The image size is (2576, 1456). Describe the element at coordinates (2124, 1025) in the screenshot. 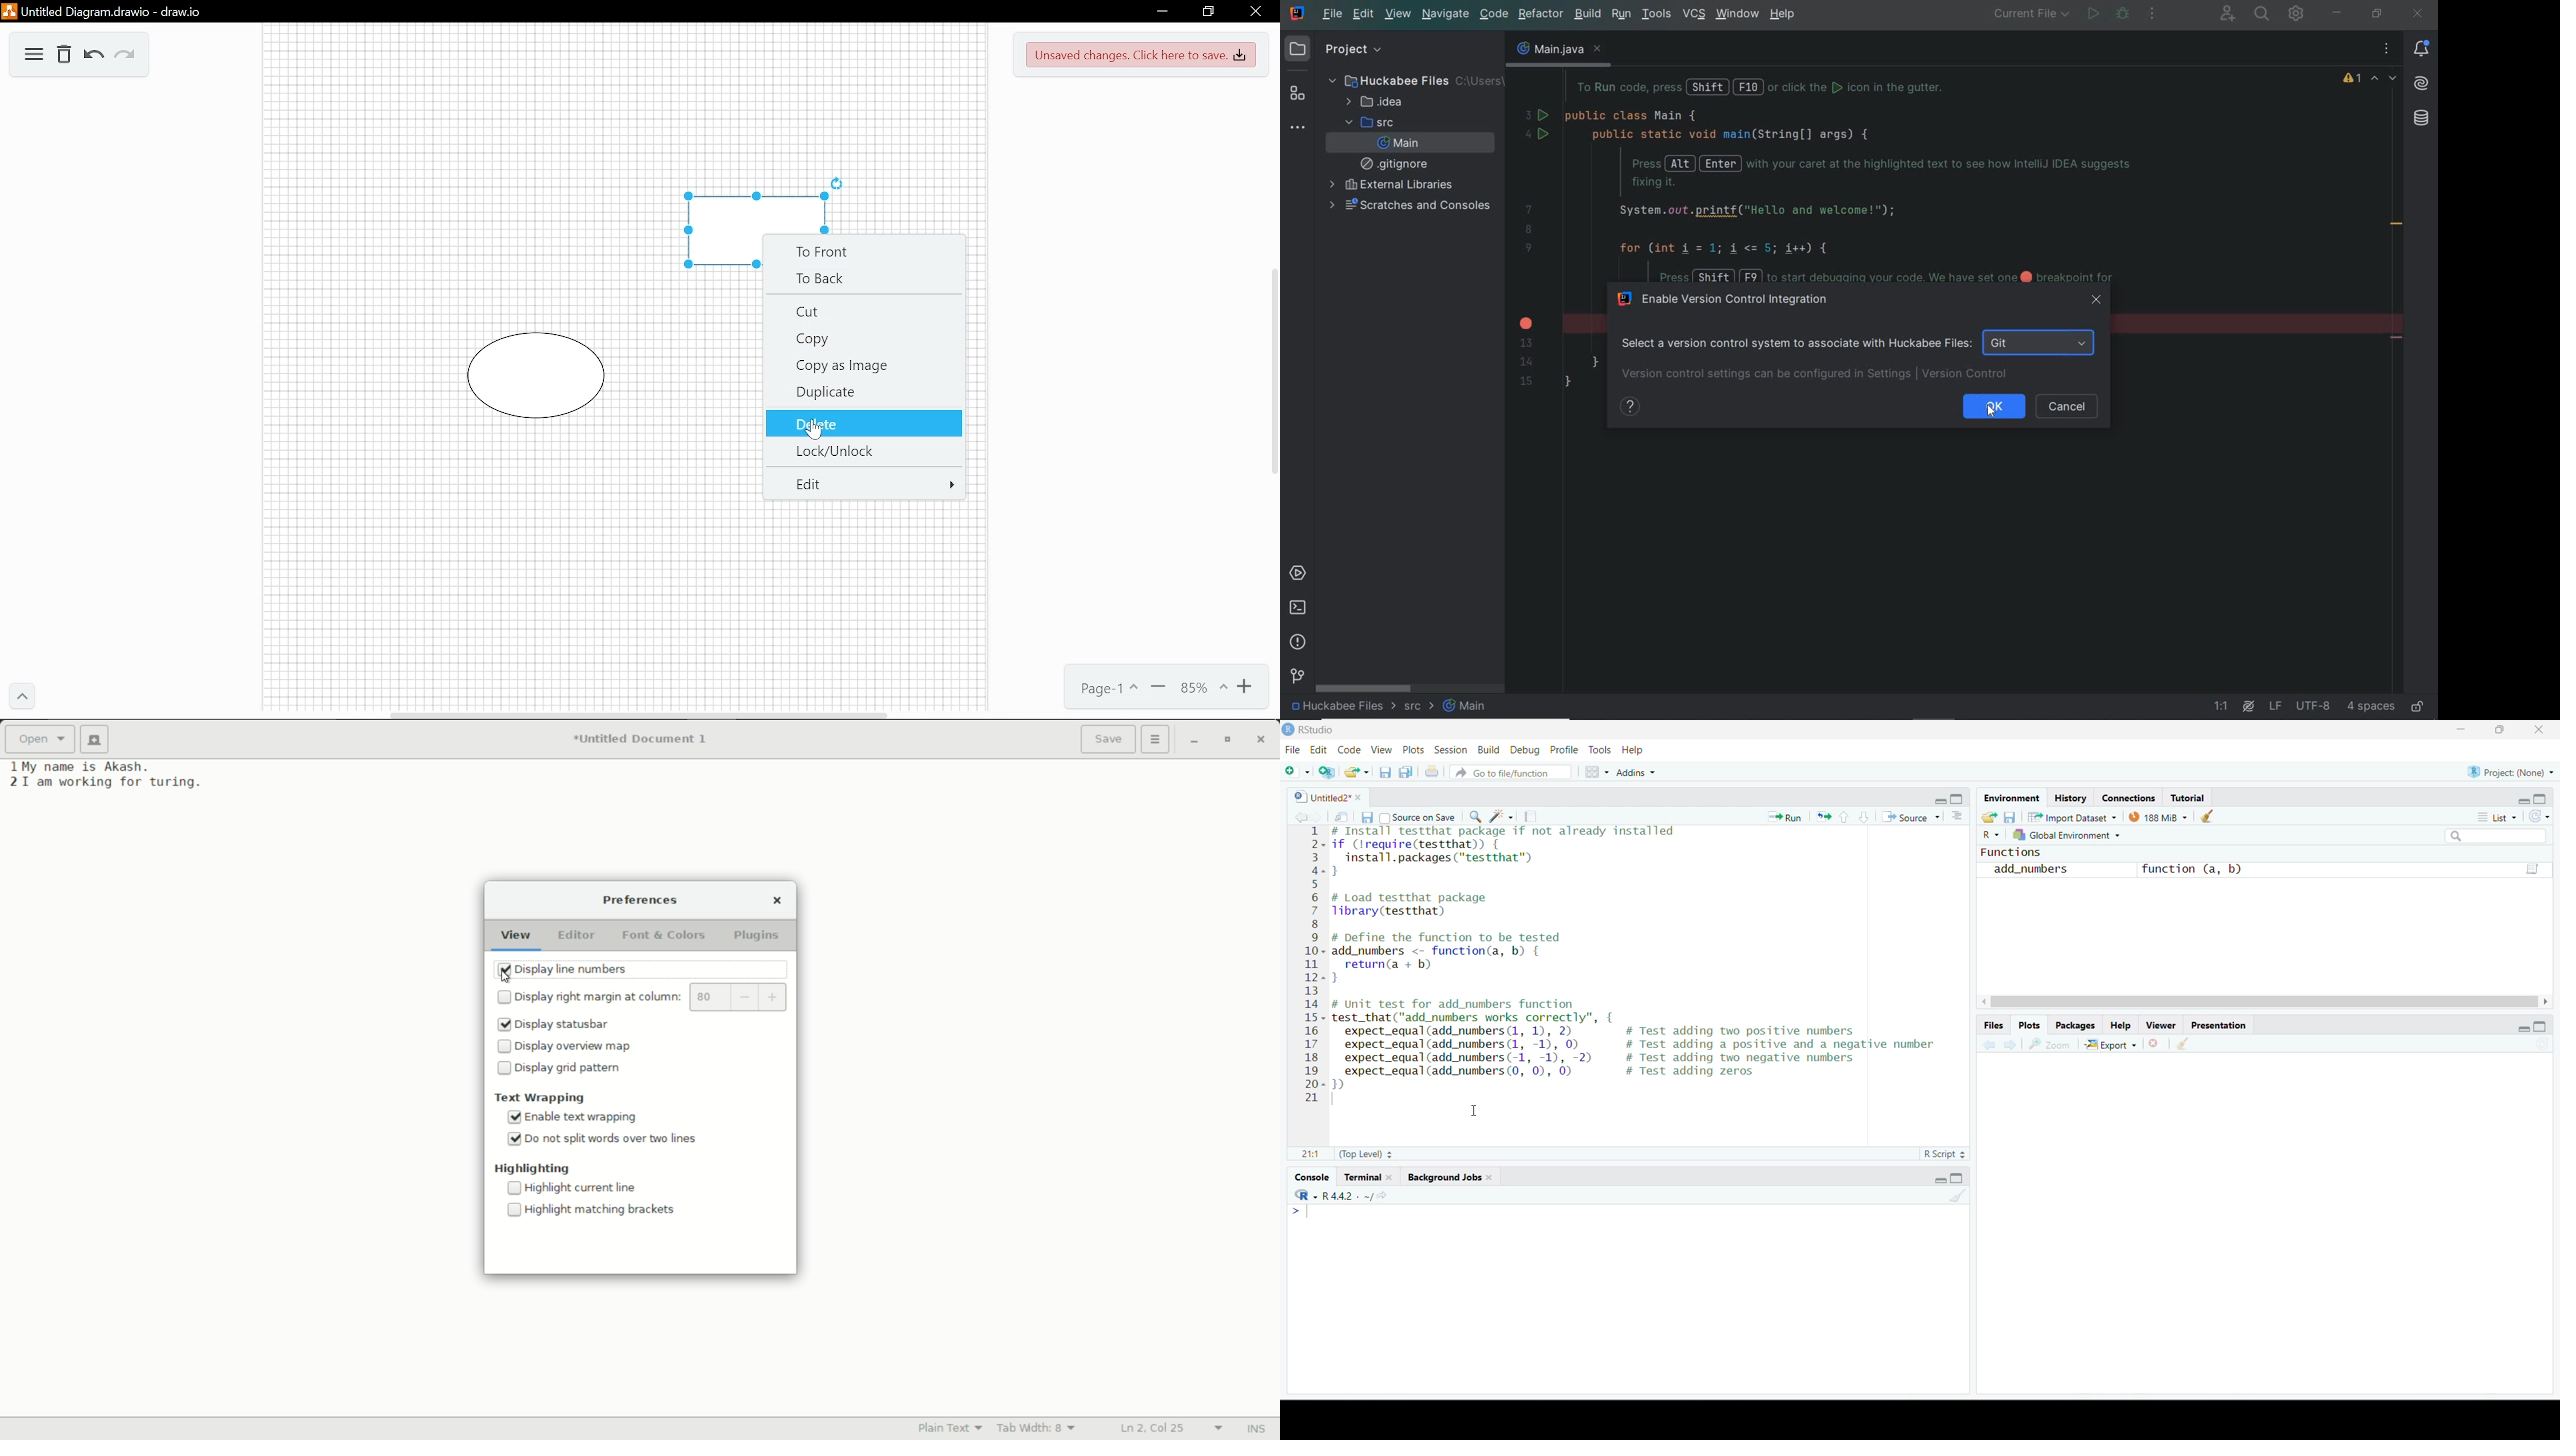

I see `Help` at that location.